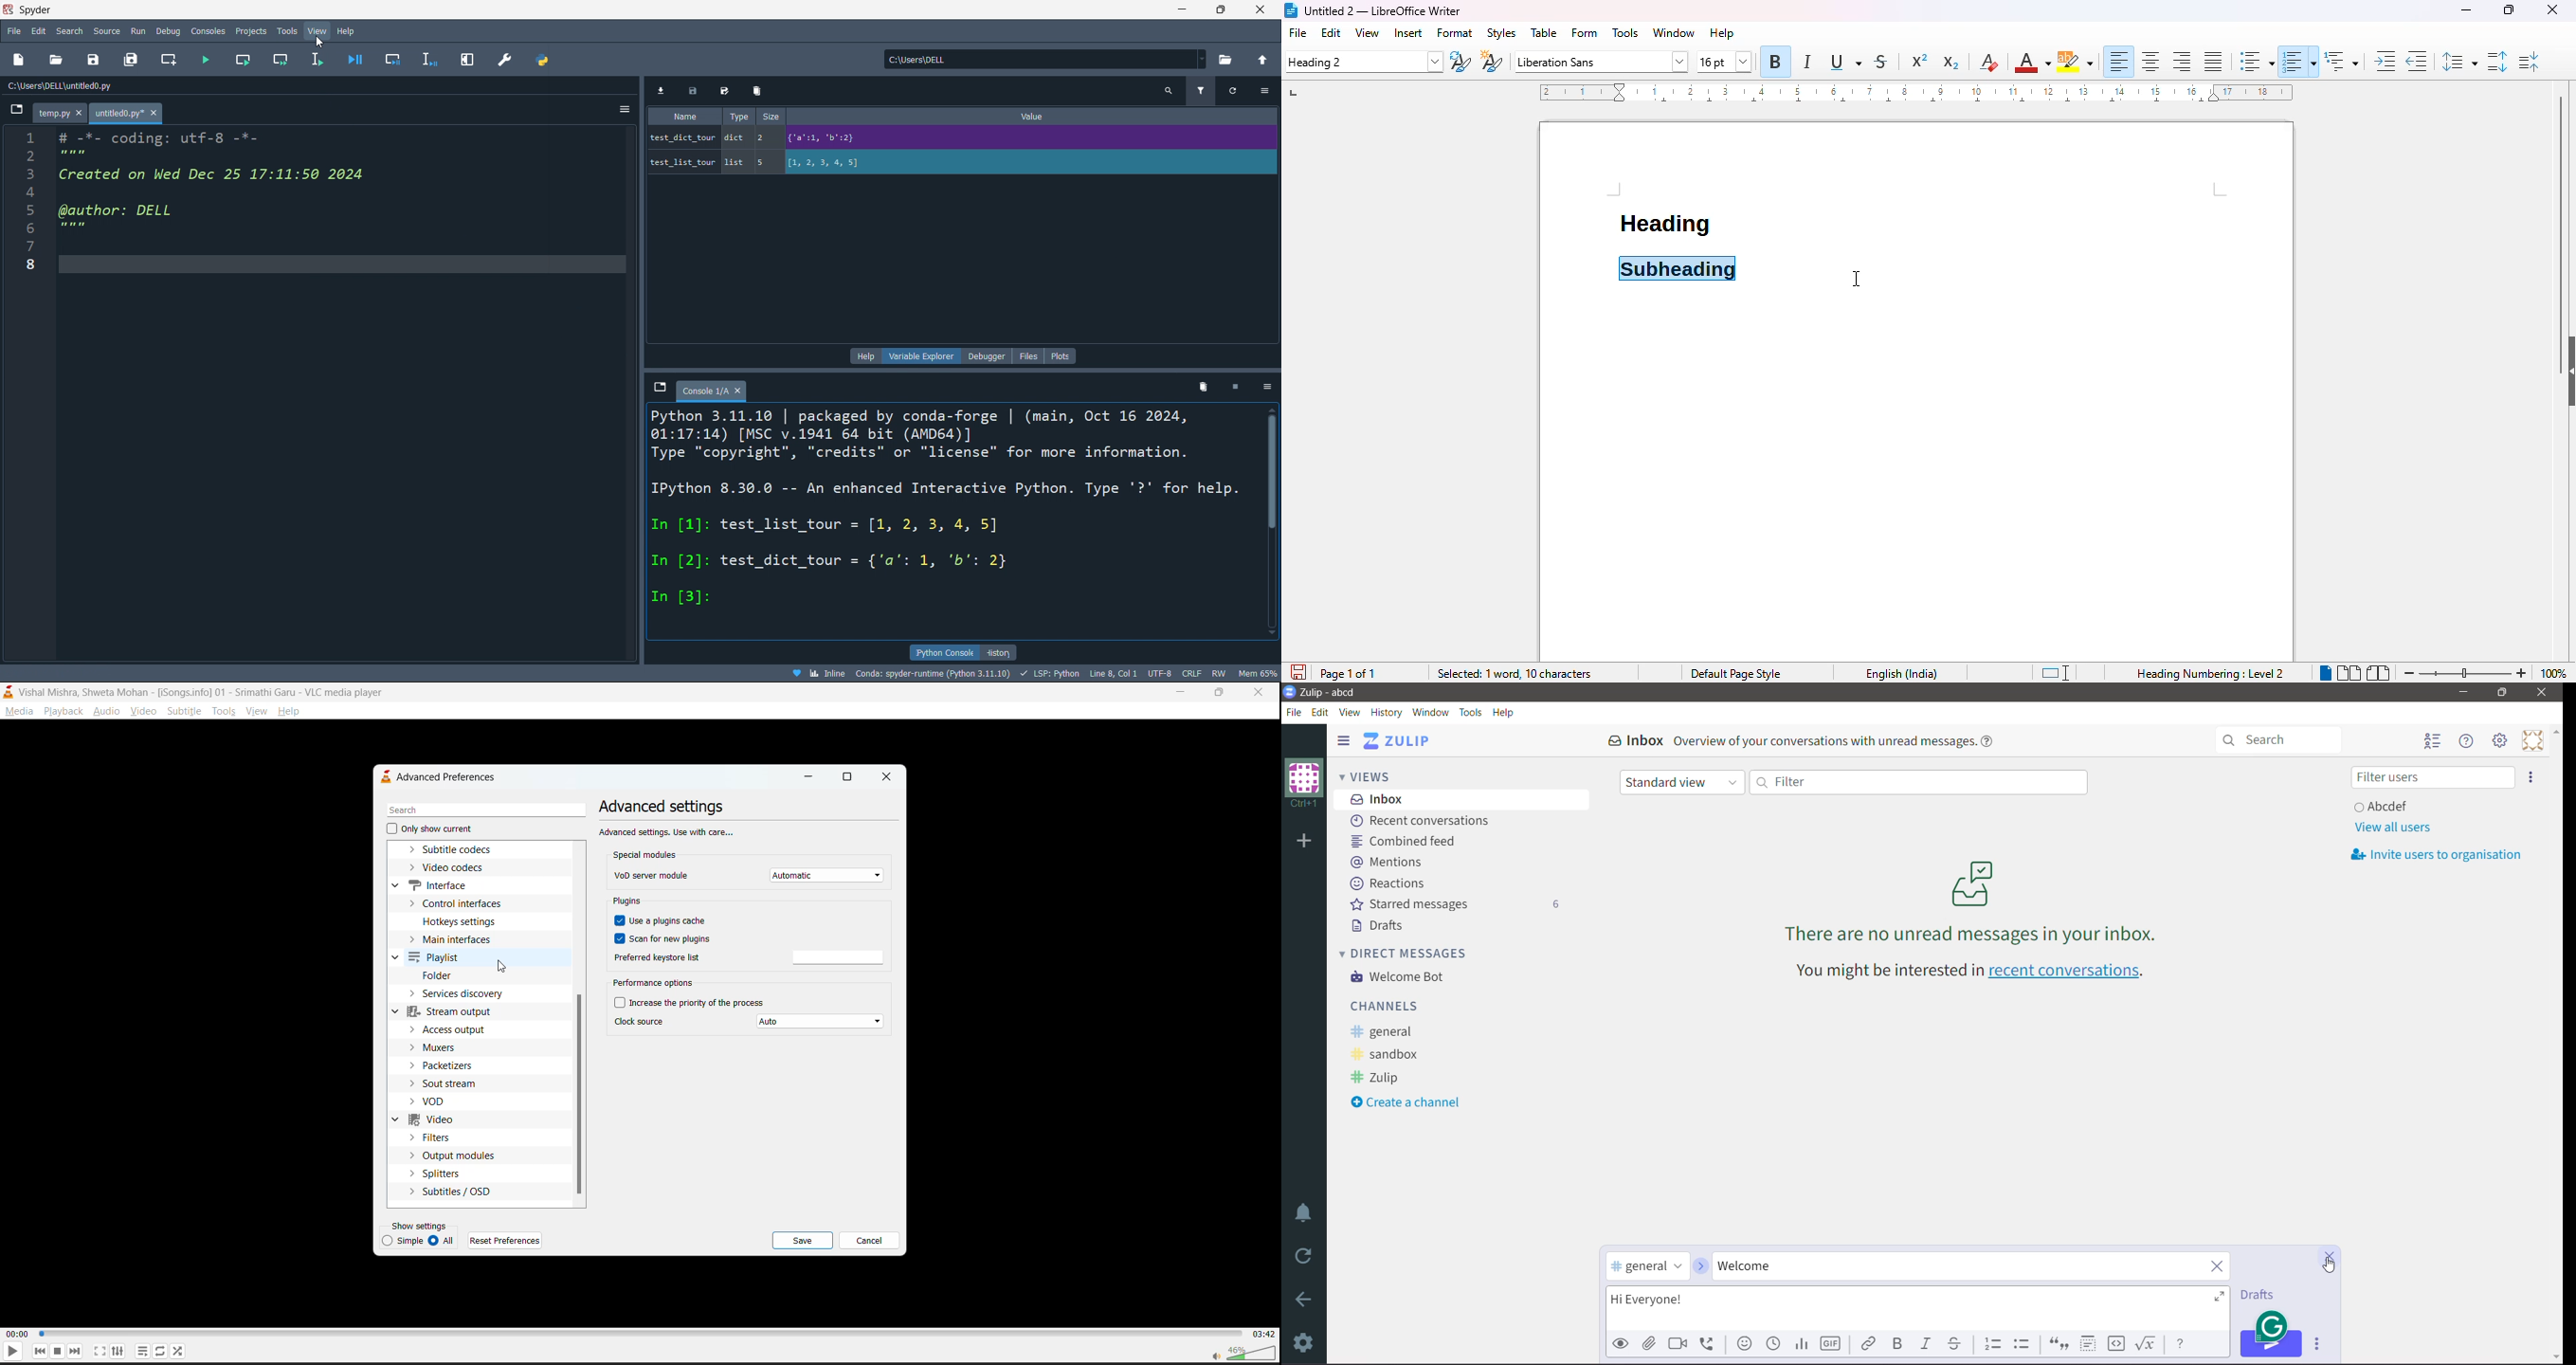 This screenshot has height=1372, width=2576. Describe the element at coordinates (355, 59) in the screenshot. I see `debug file` at that location.